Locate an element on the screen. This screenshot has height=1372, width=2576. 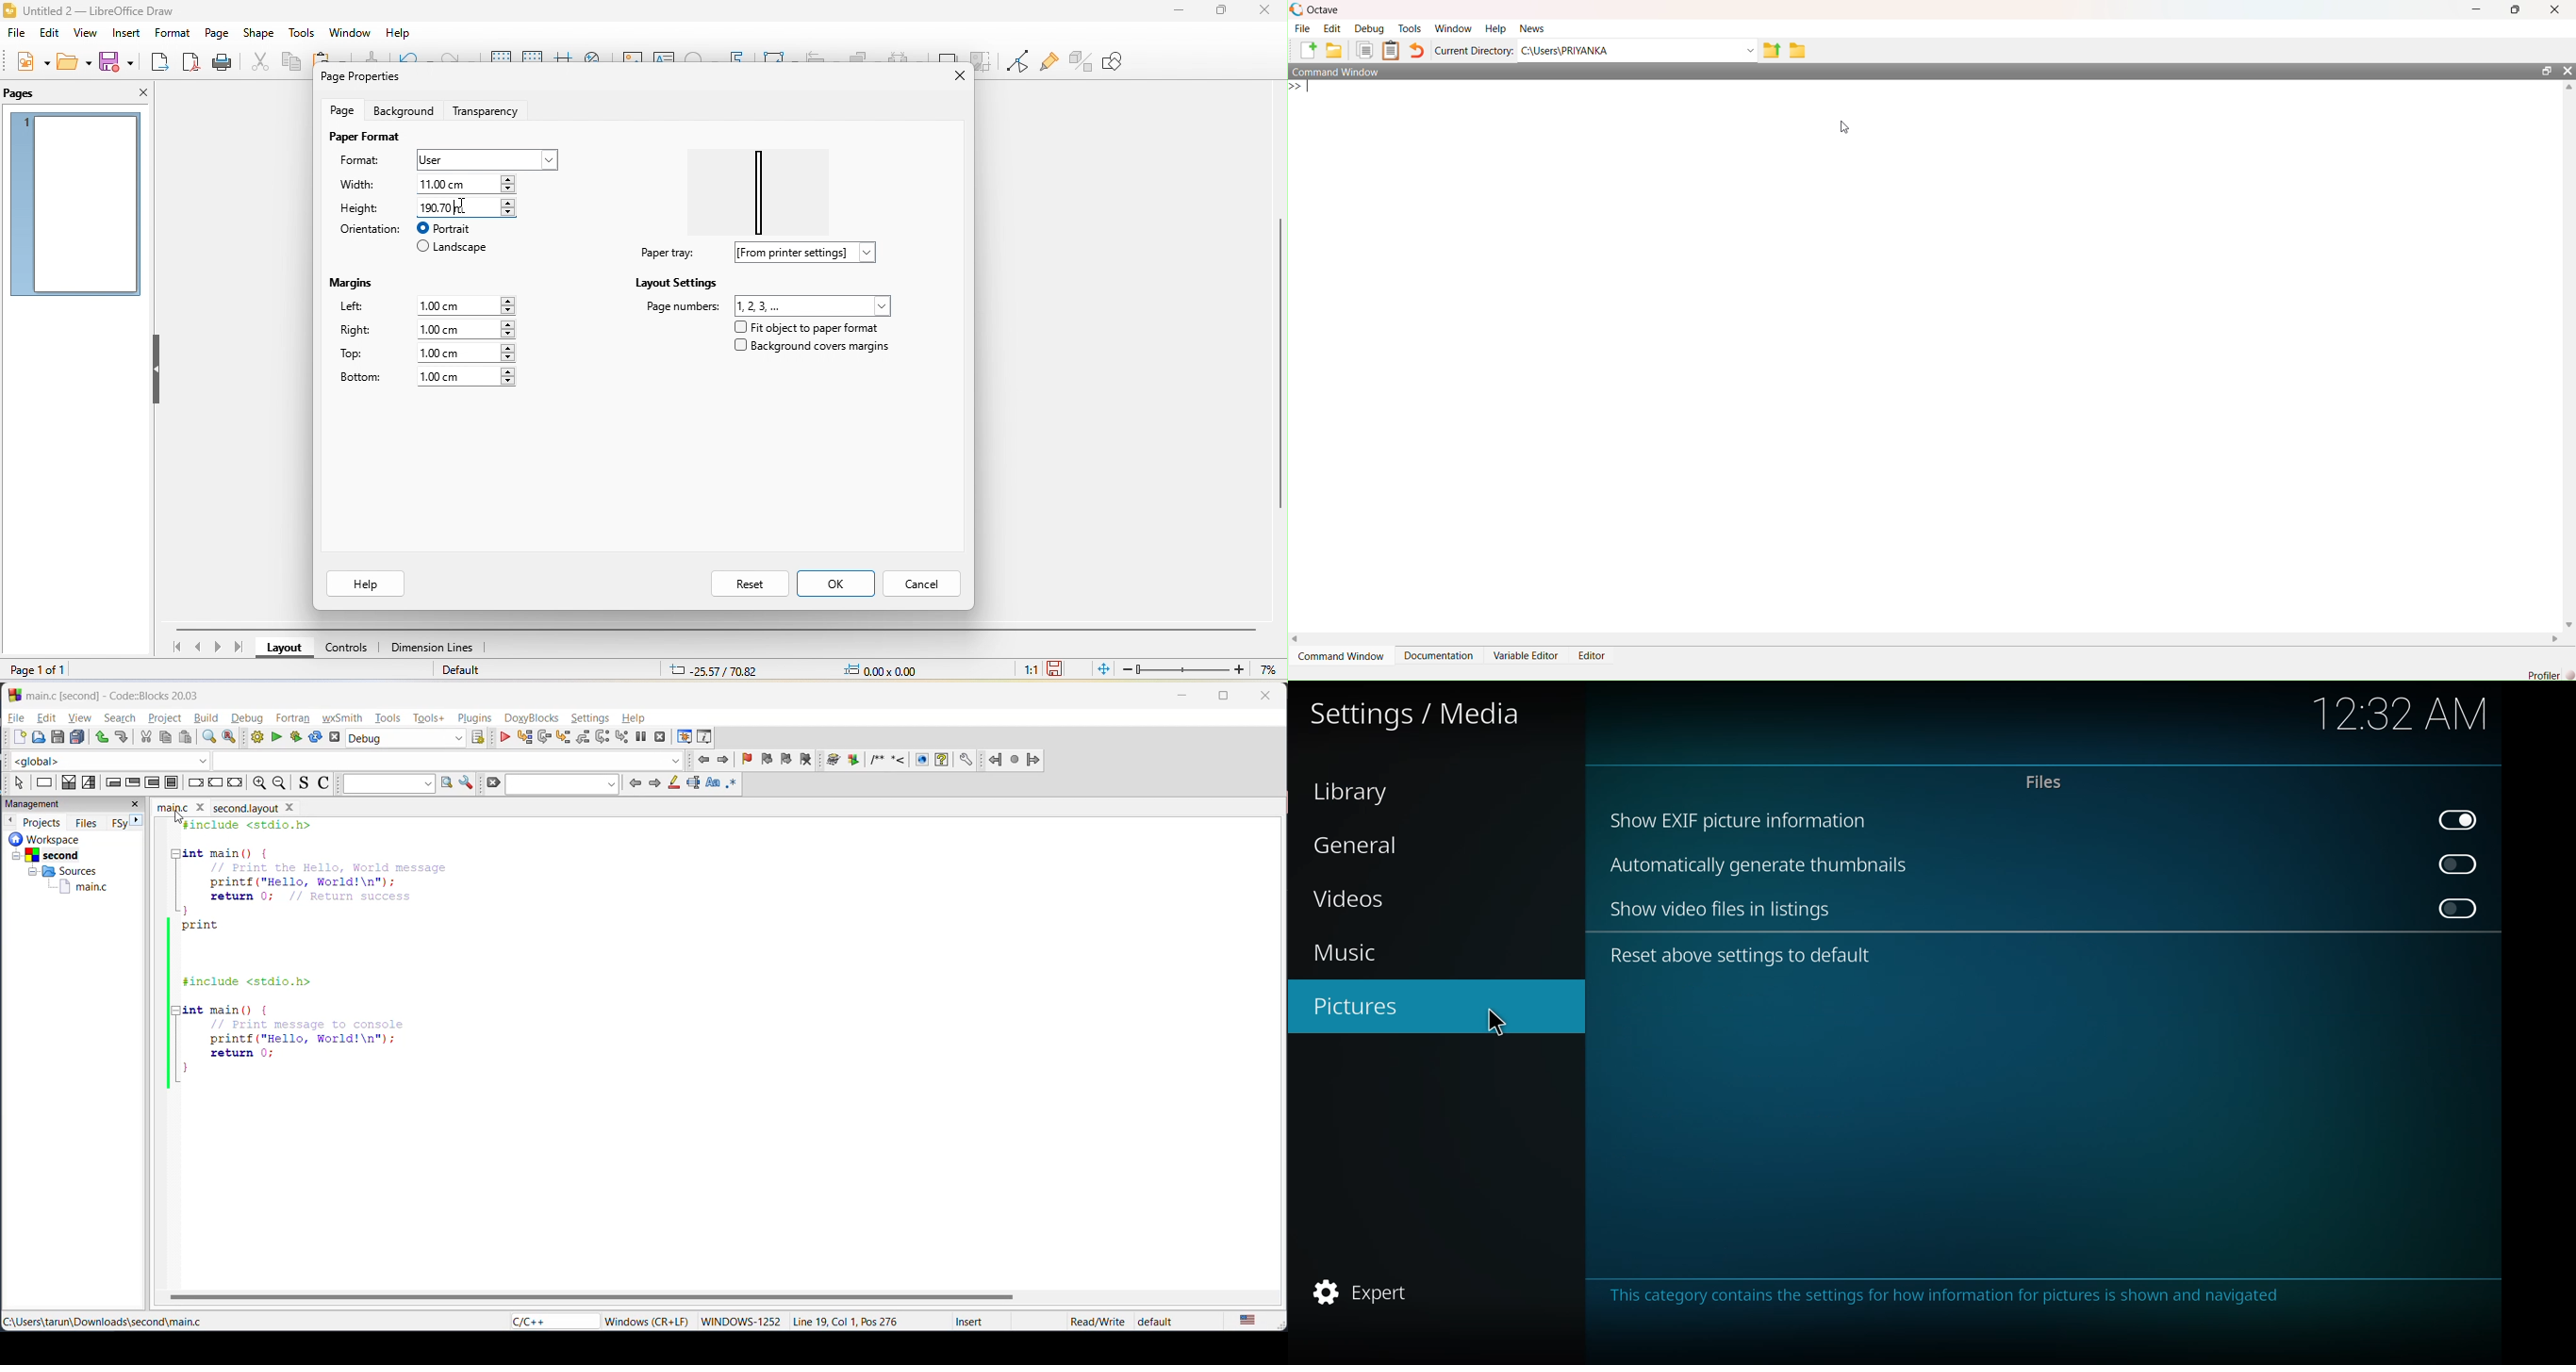
debug is located at coordinates (507, 738).